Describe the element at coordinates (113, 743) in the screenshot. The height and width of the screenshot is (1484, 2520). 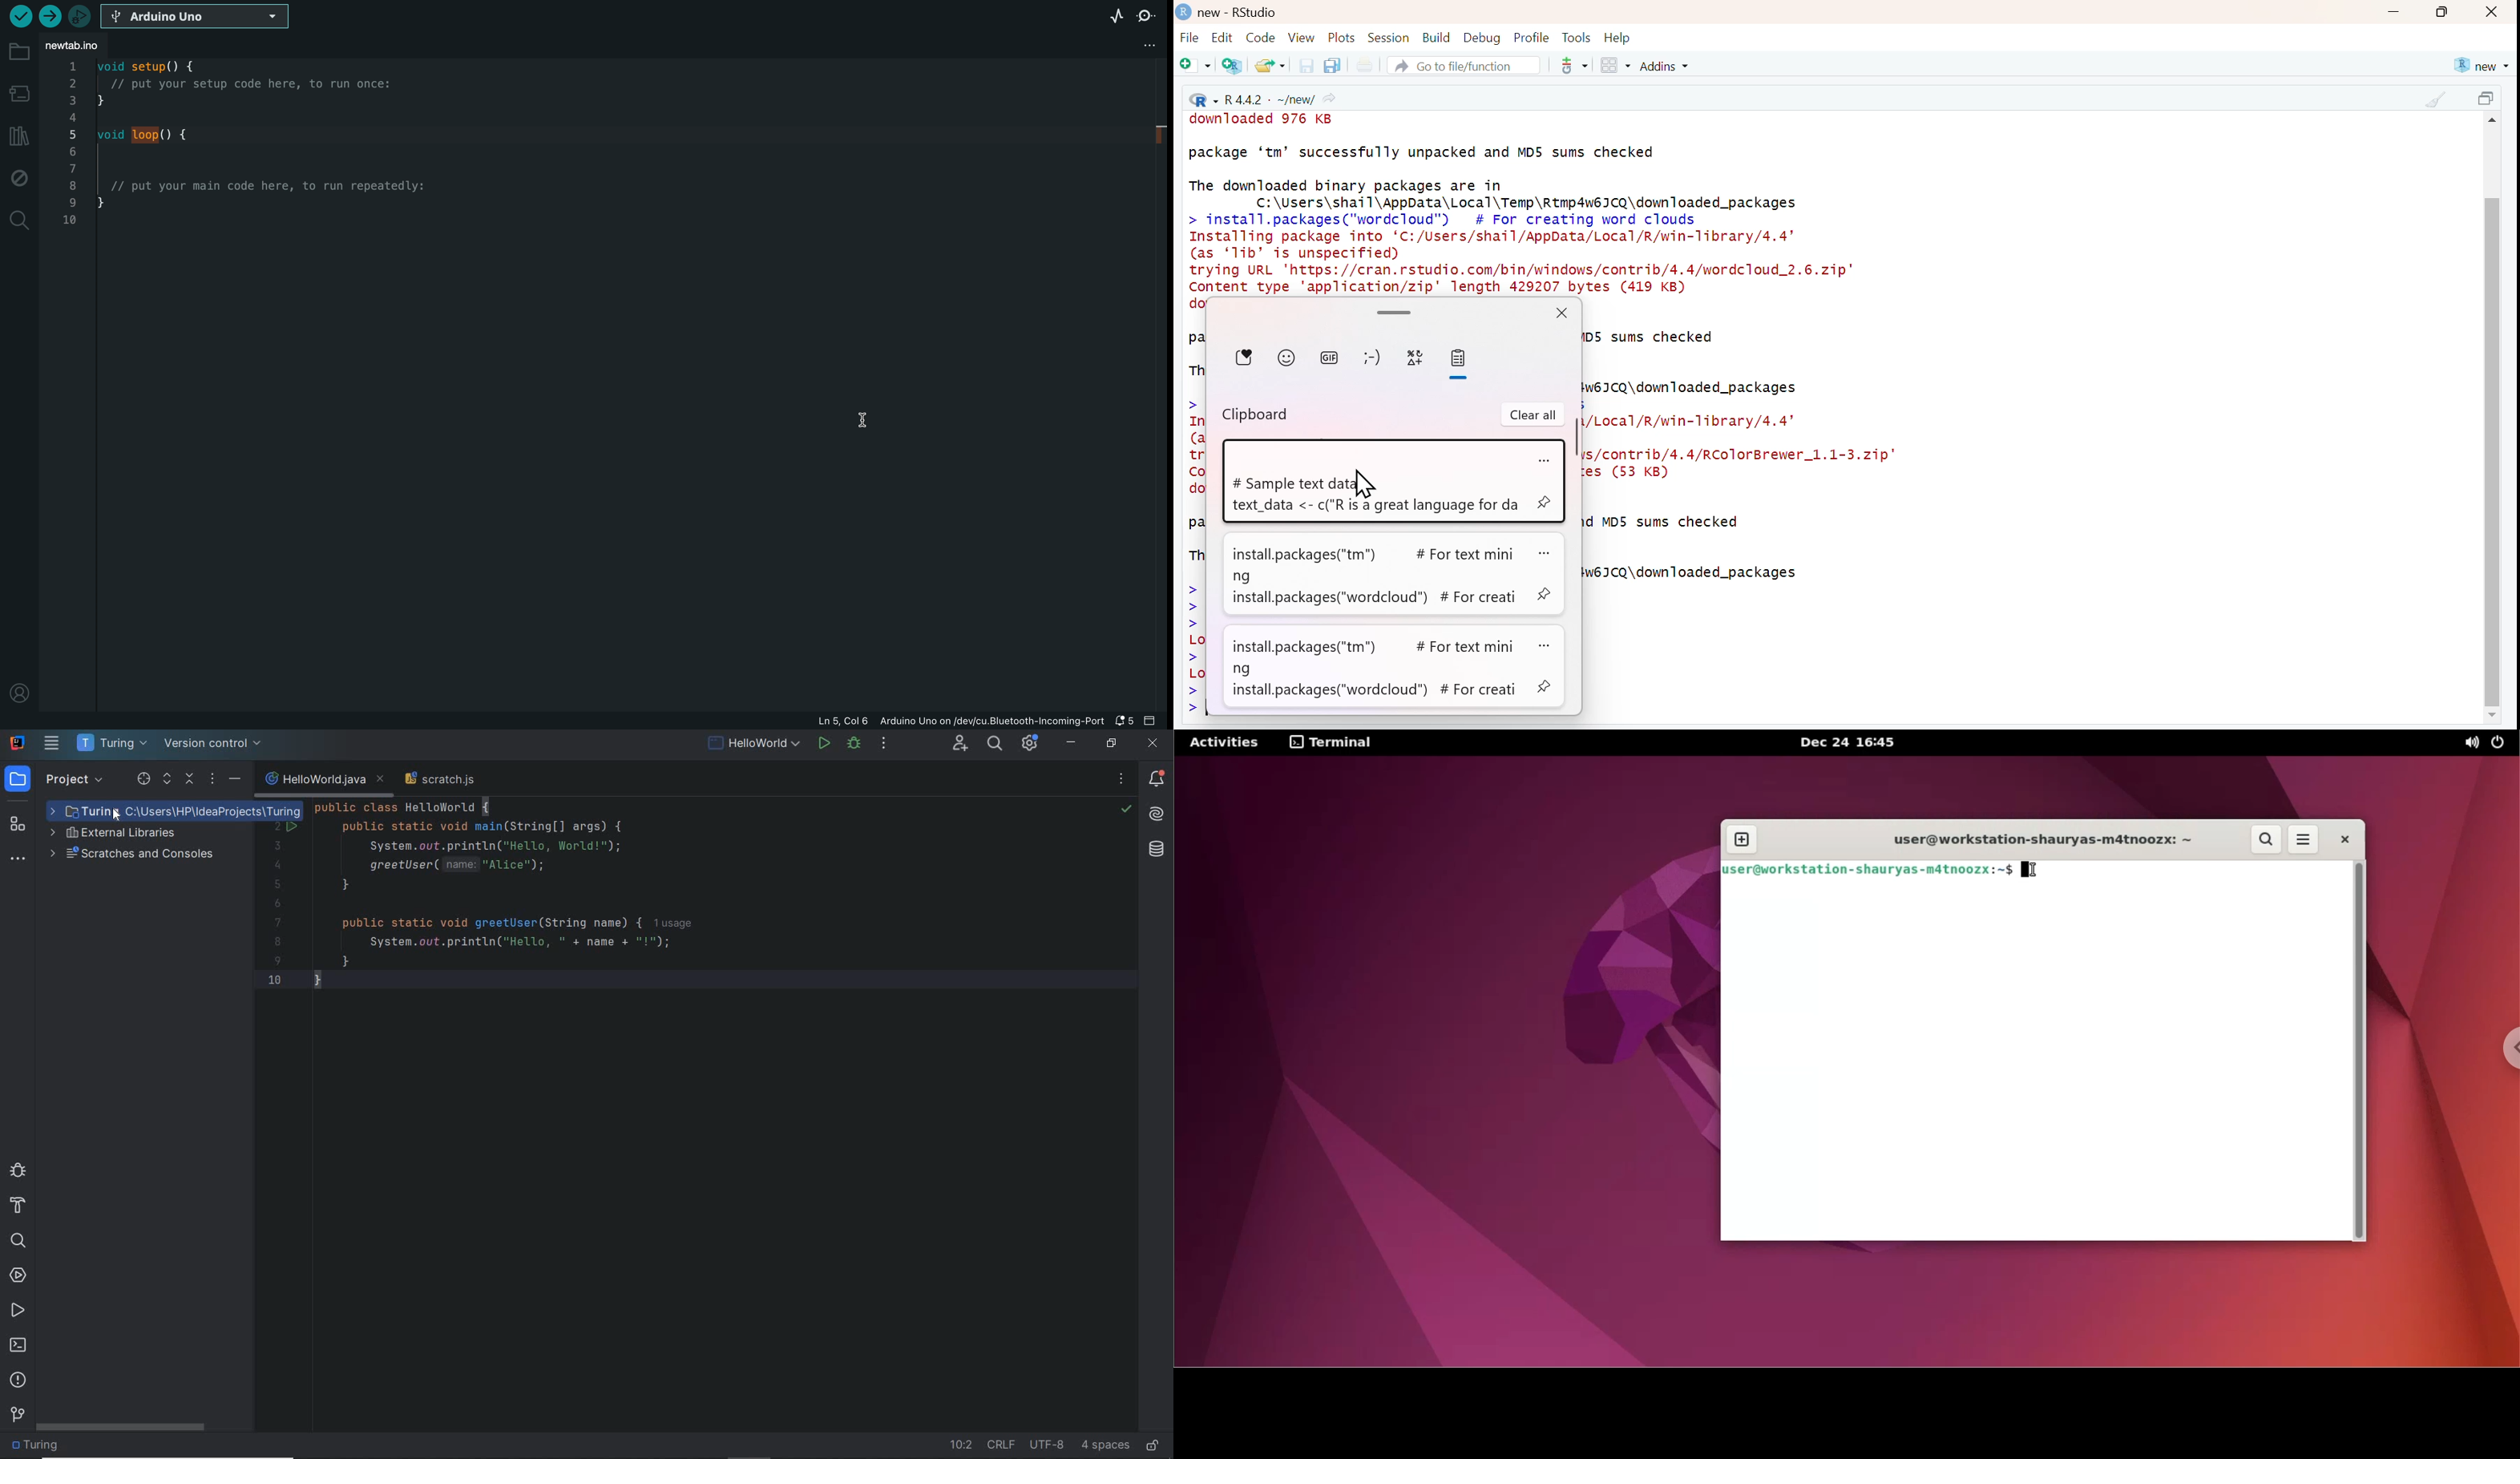
I see `project name` at that location.